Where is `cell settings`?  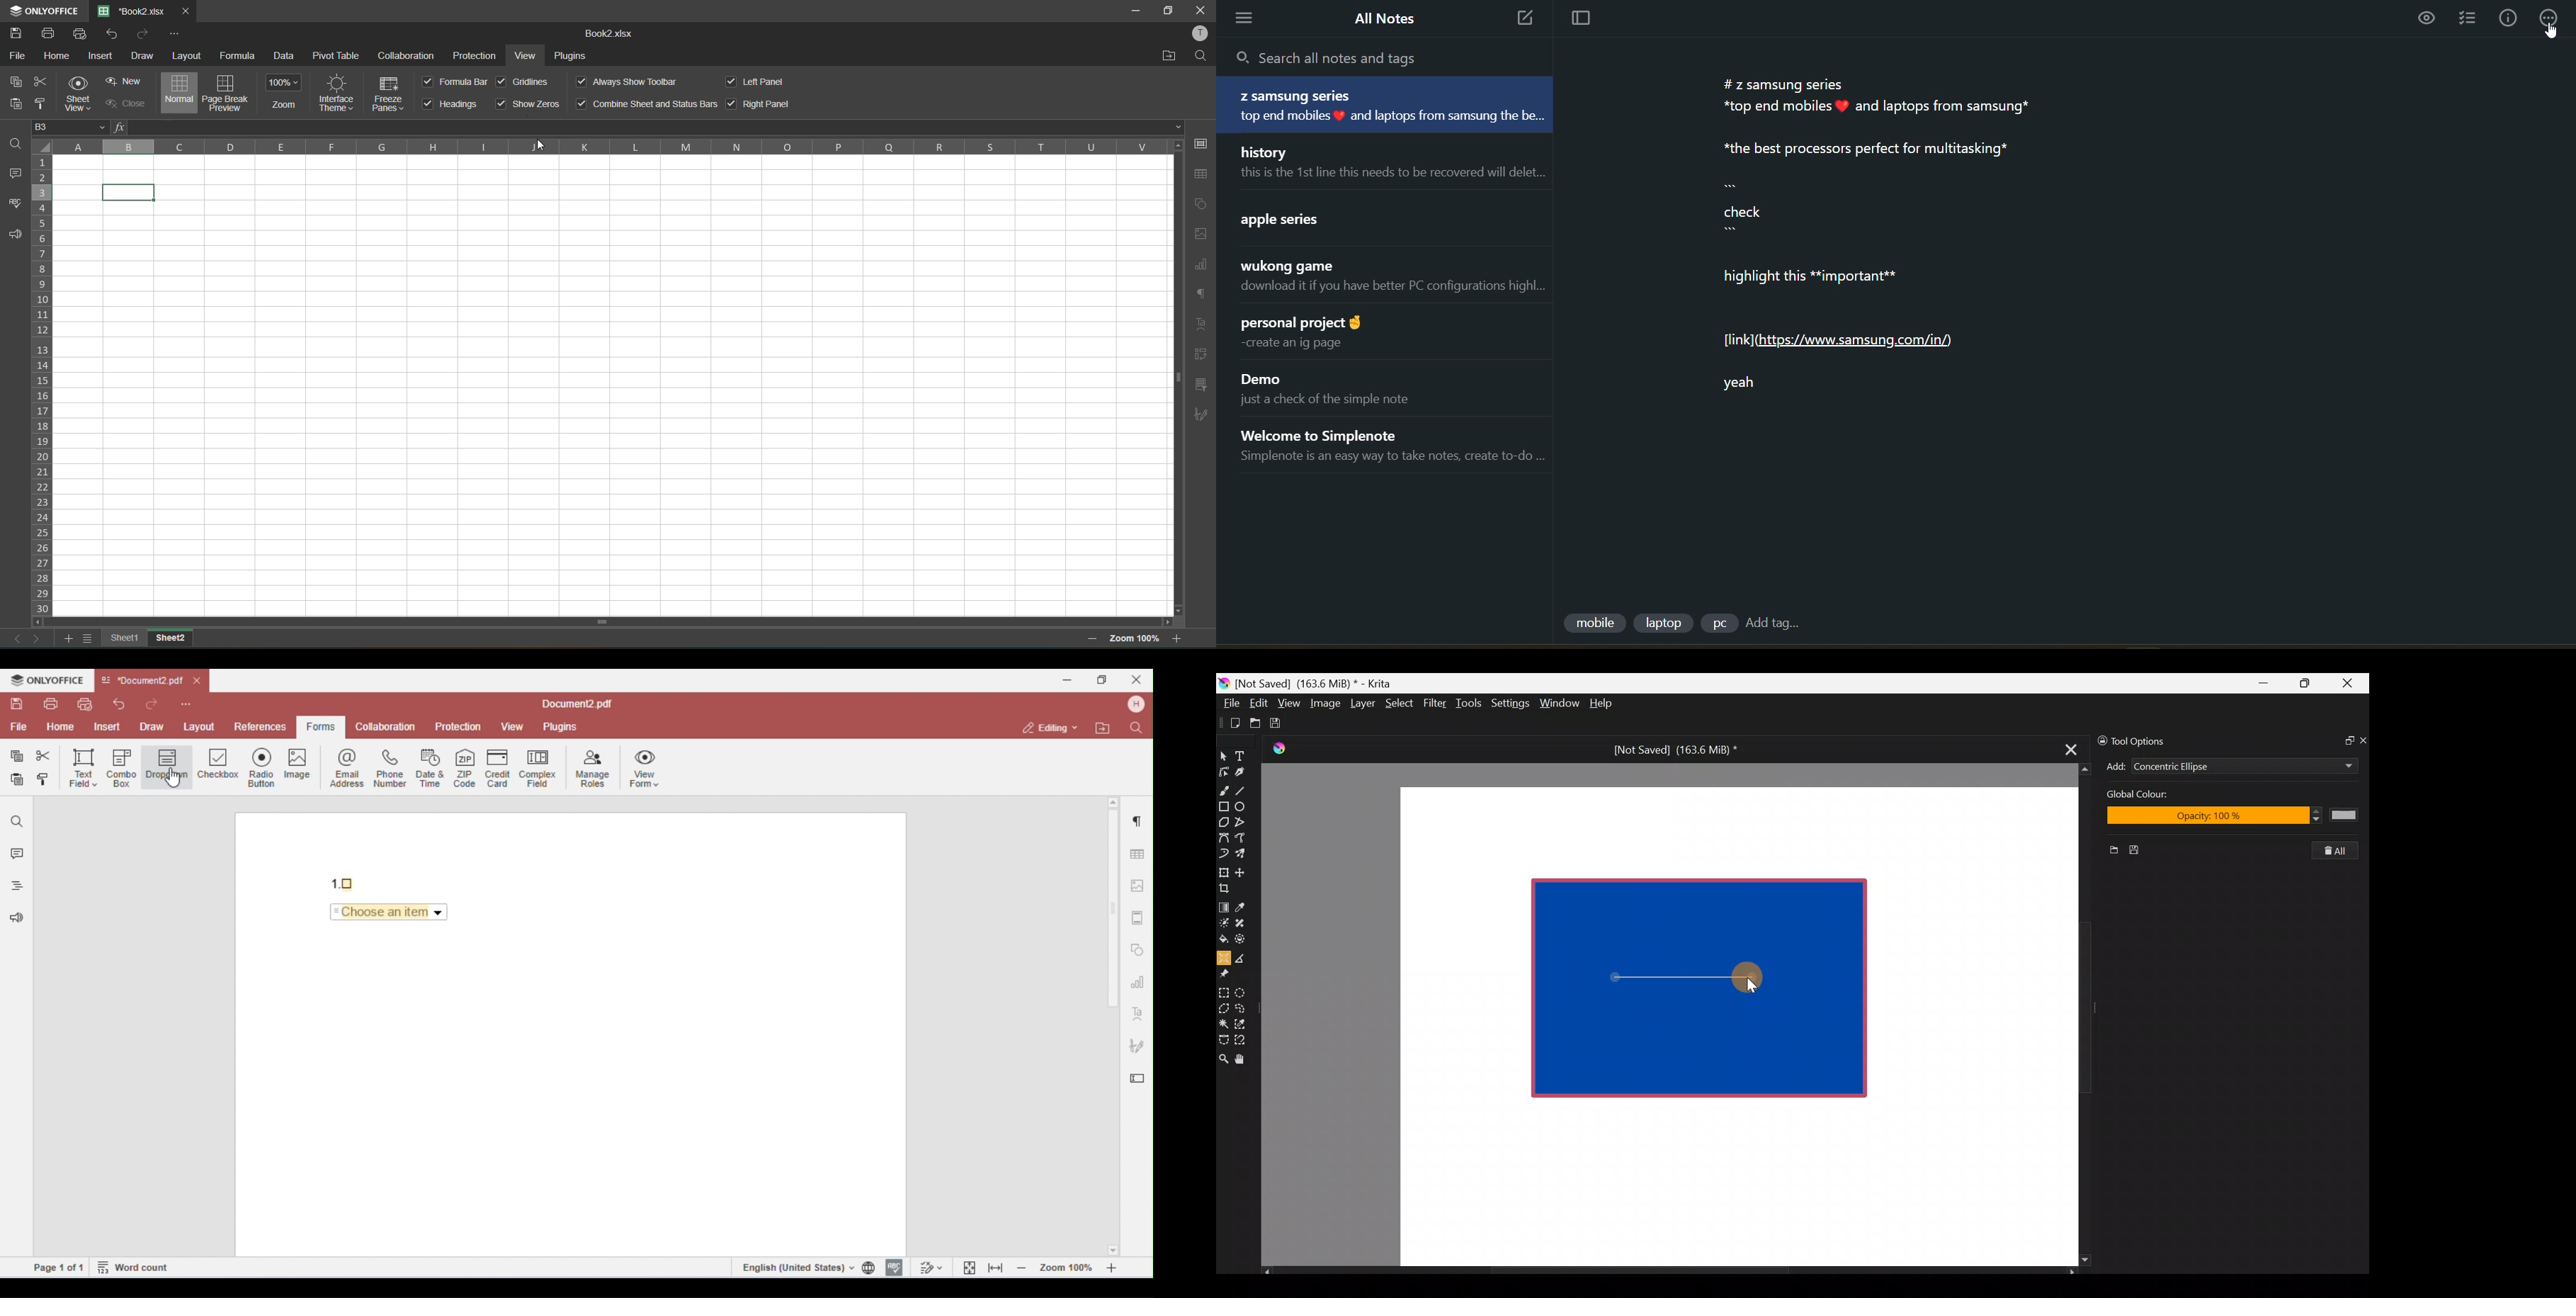
cell settings is located at coordinates (1204, 144).